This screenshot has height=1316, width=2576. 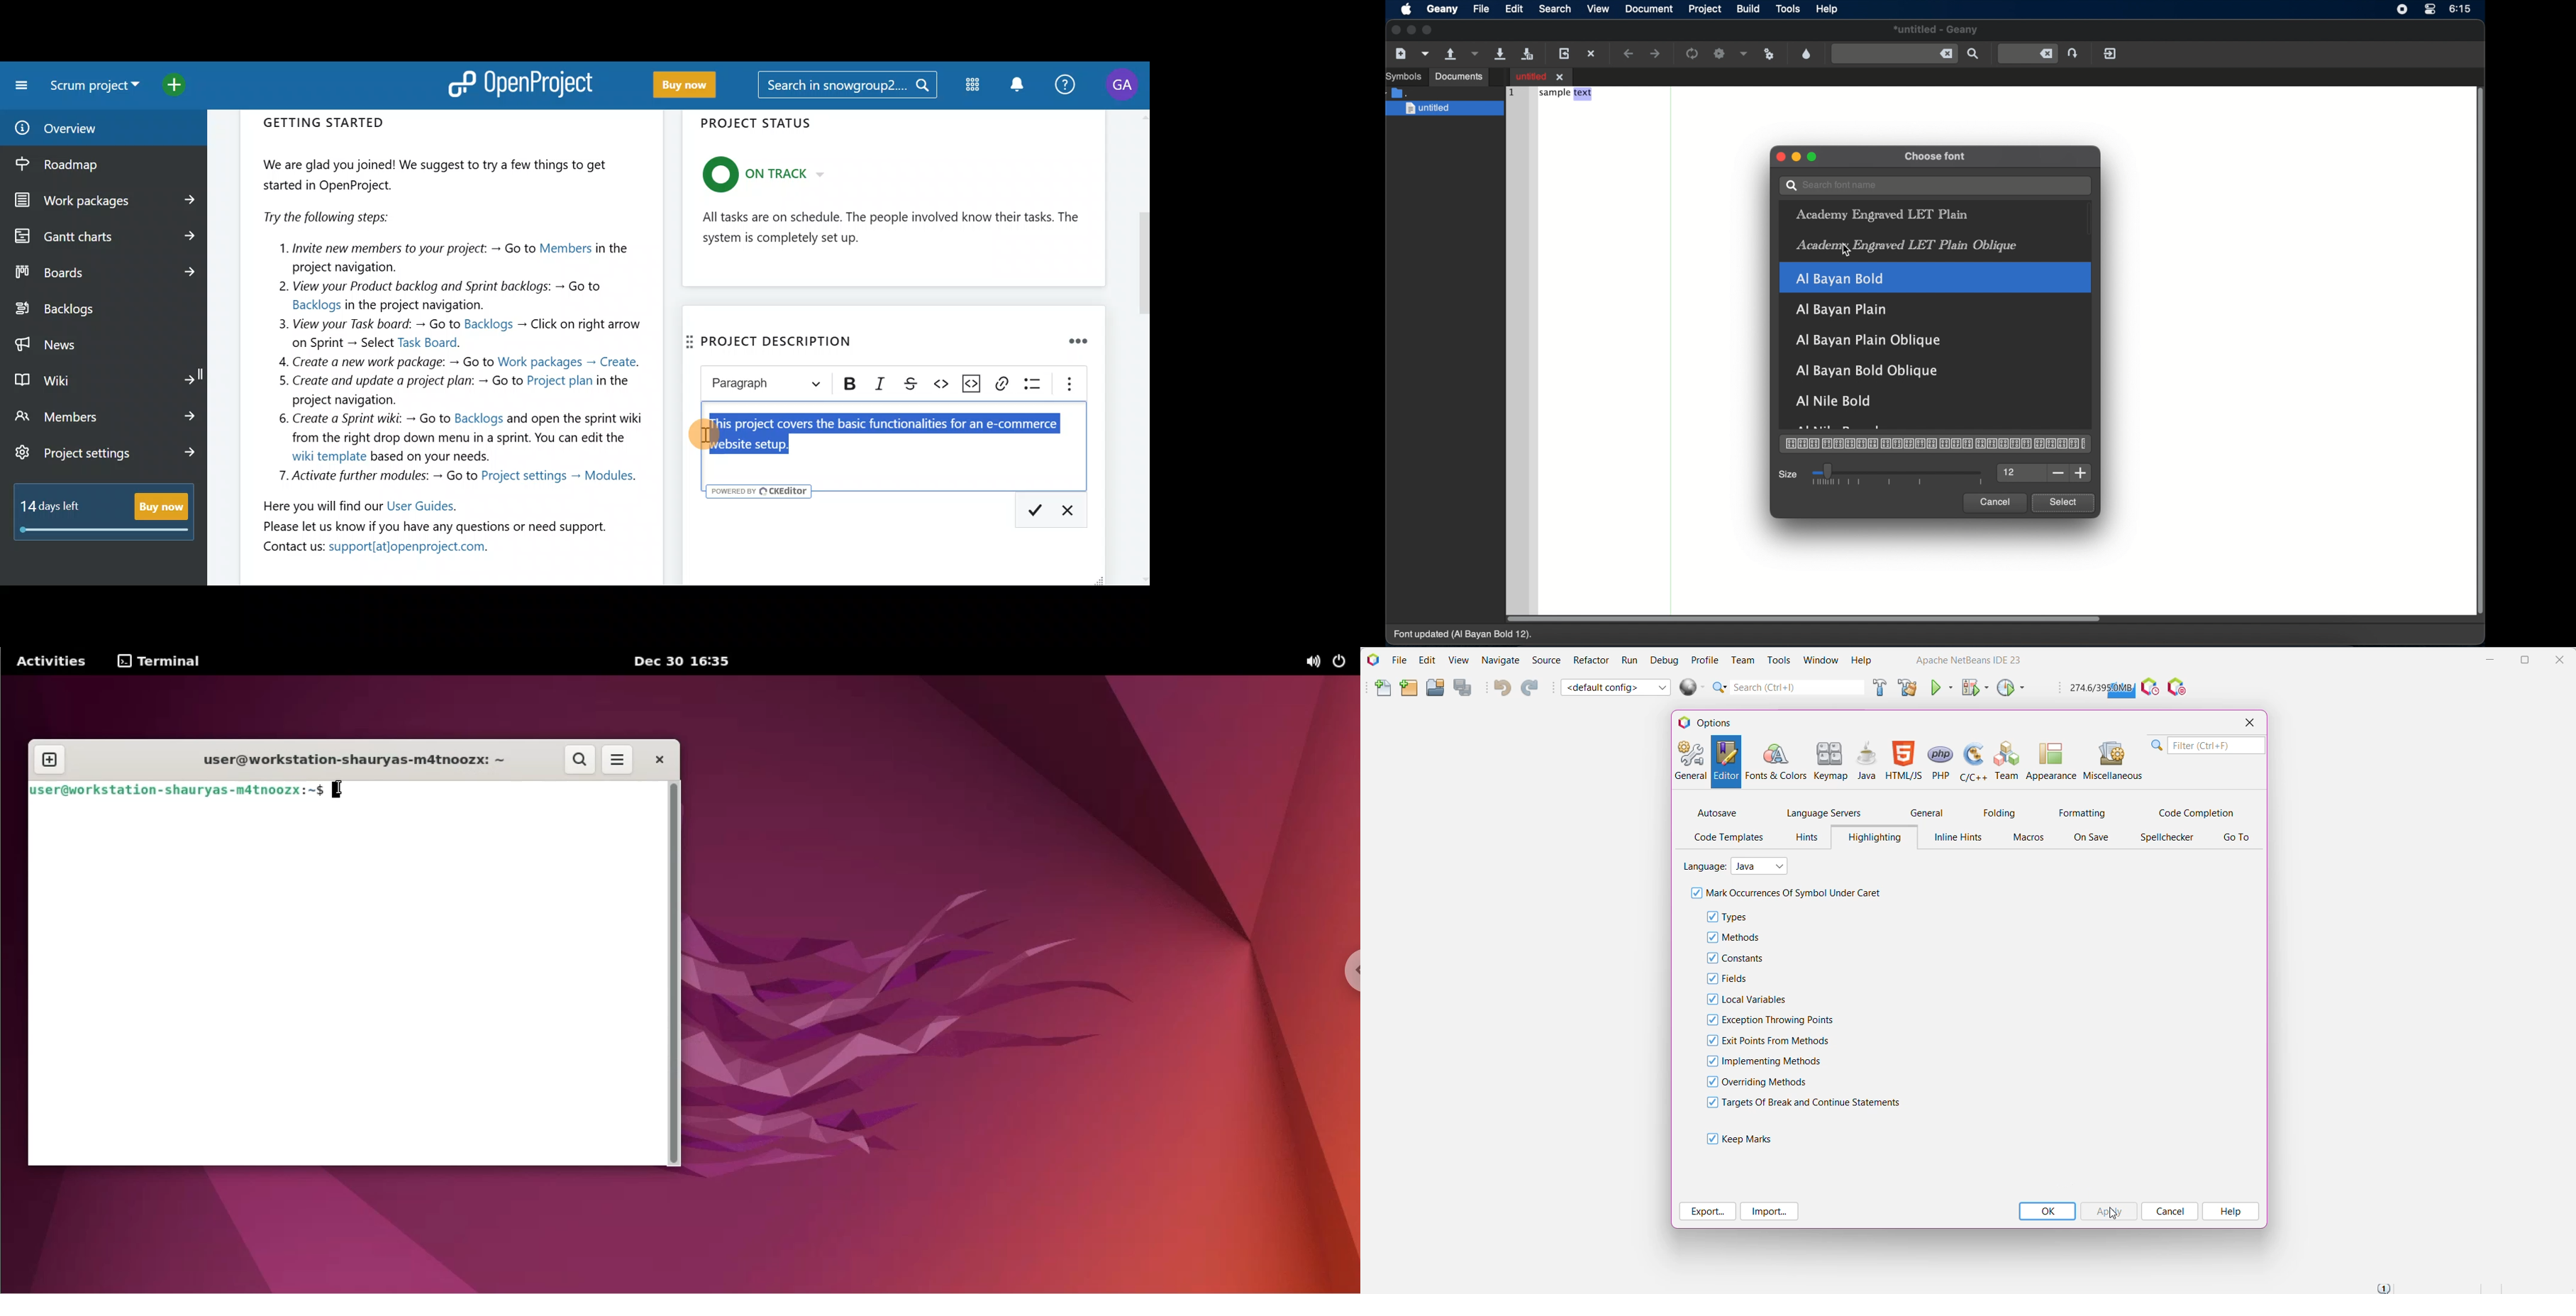 I want to click on checkbox, so click(x=1710, y=1020).